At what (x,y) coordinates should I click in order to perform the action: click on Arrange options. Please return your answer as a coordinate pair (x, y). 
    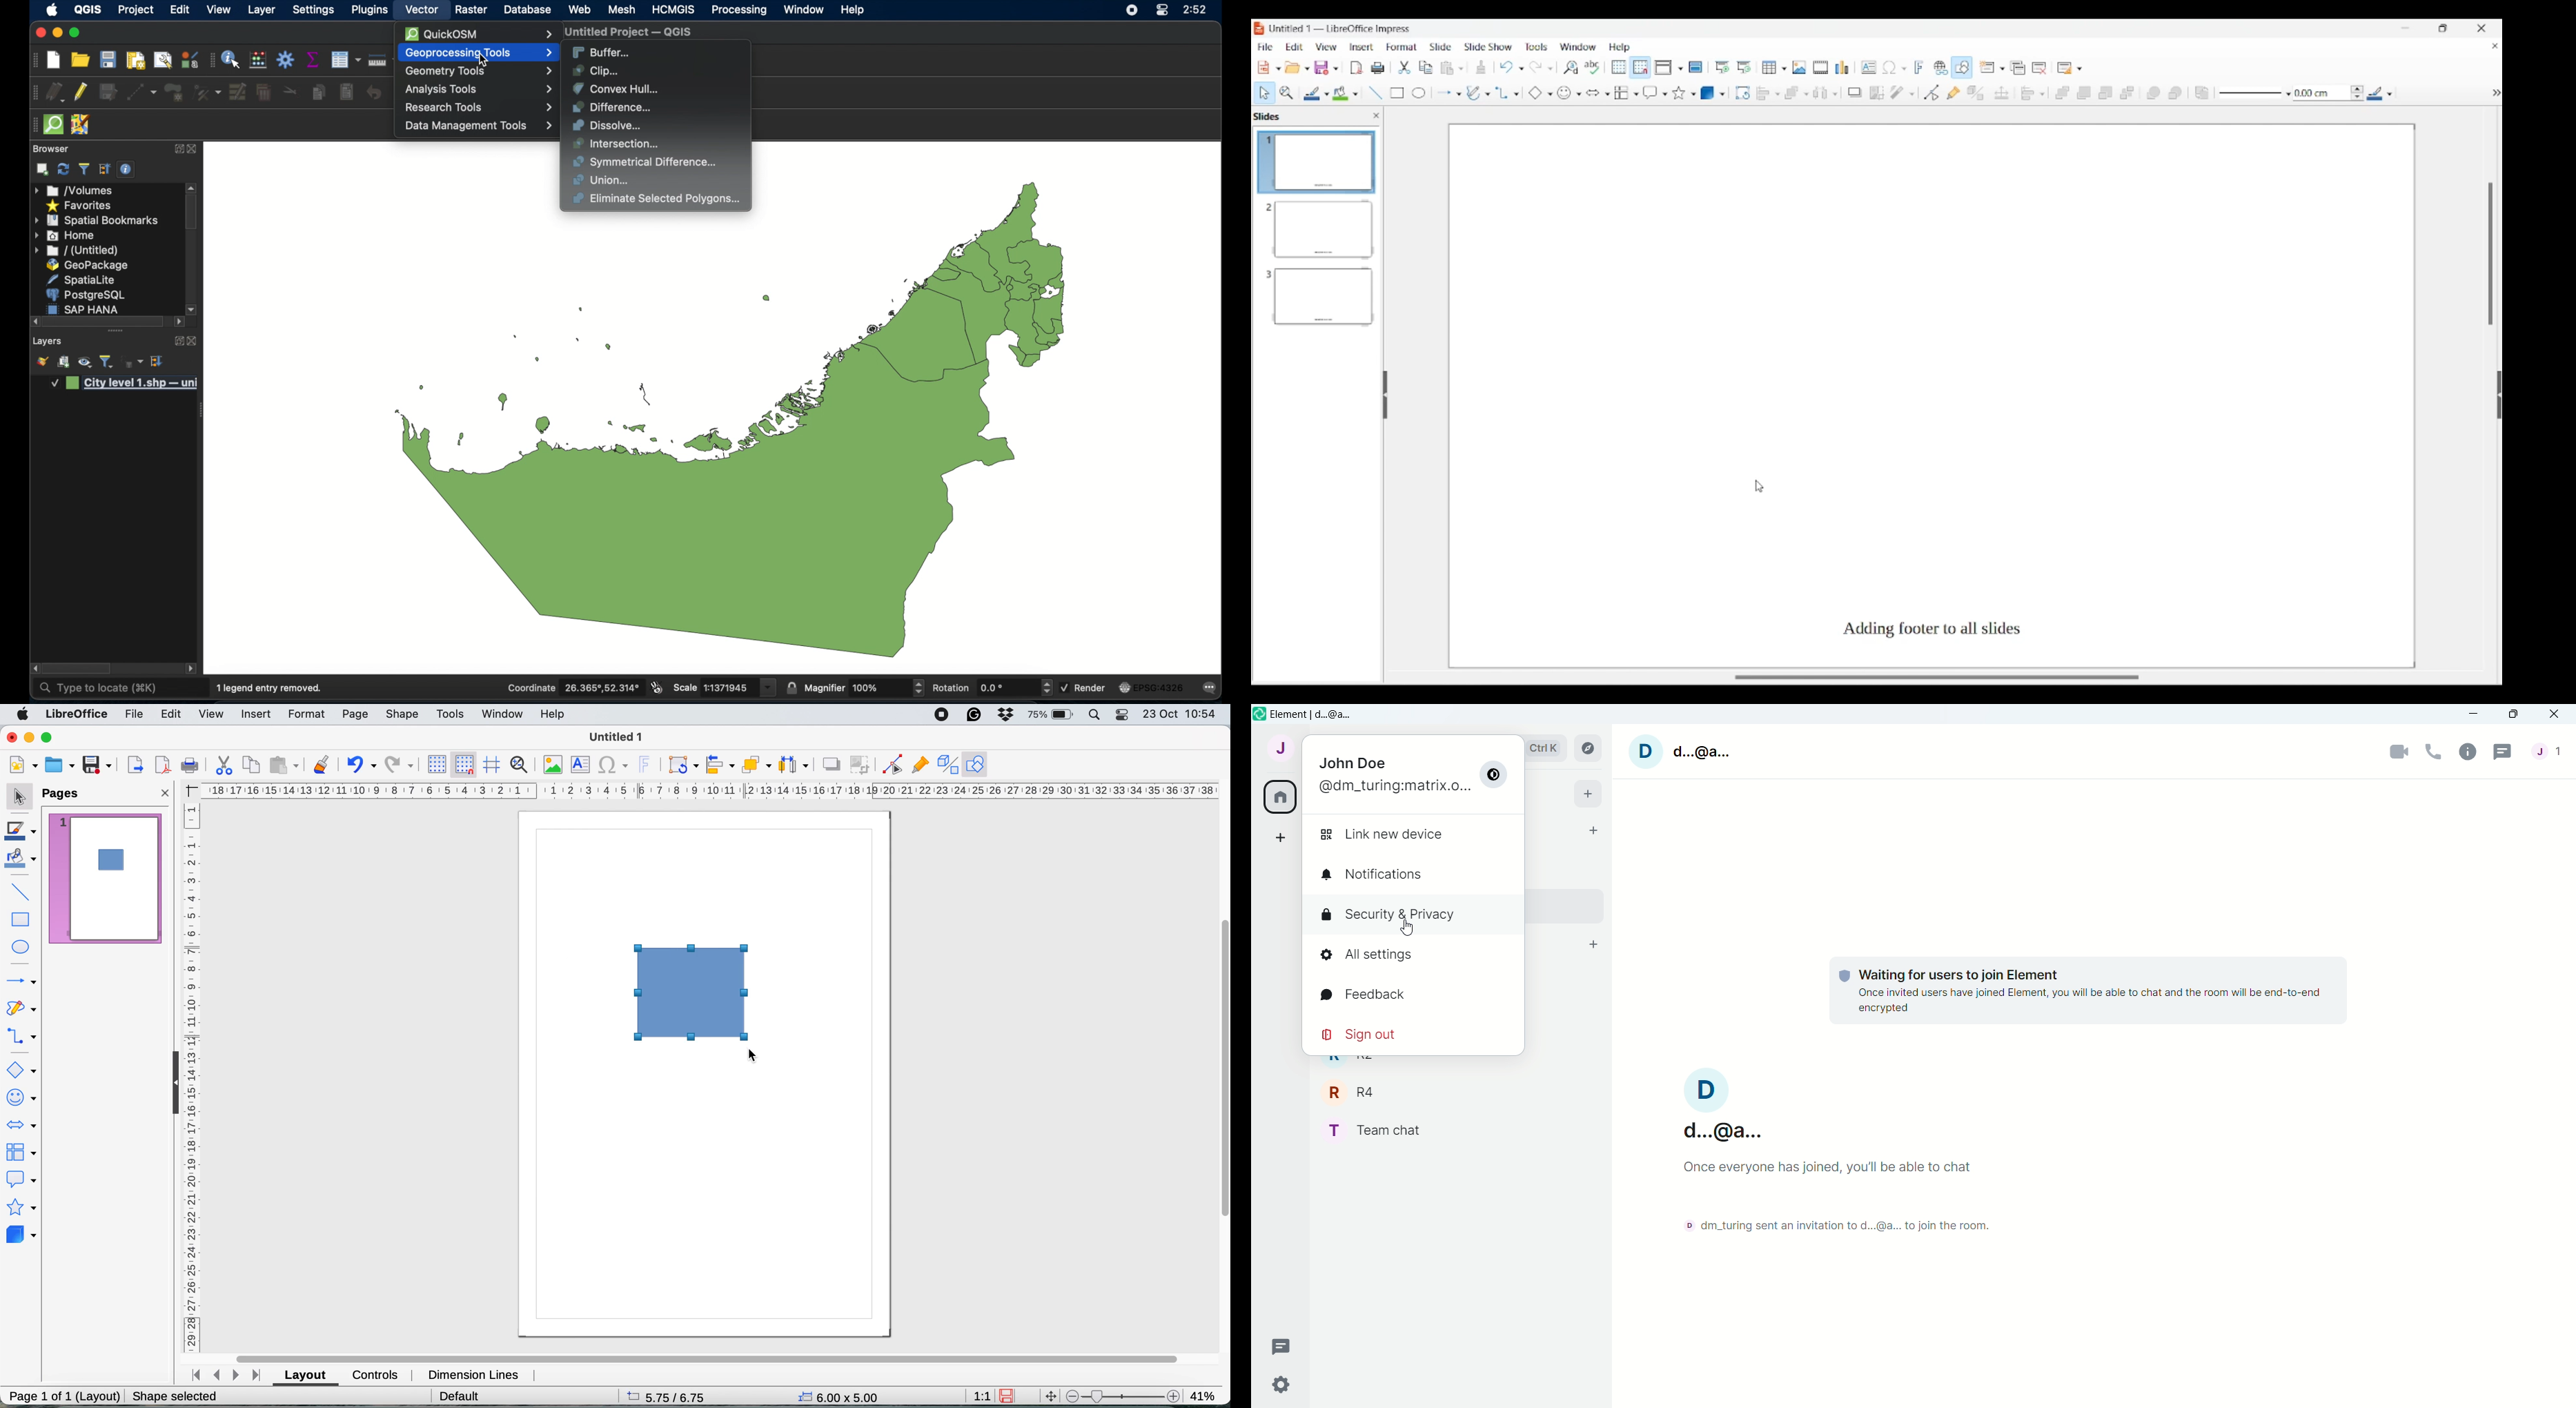
    Looking at the image, I should click on (1796, 93).